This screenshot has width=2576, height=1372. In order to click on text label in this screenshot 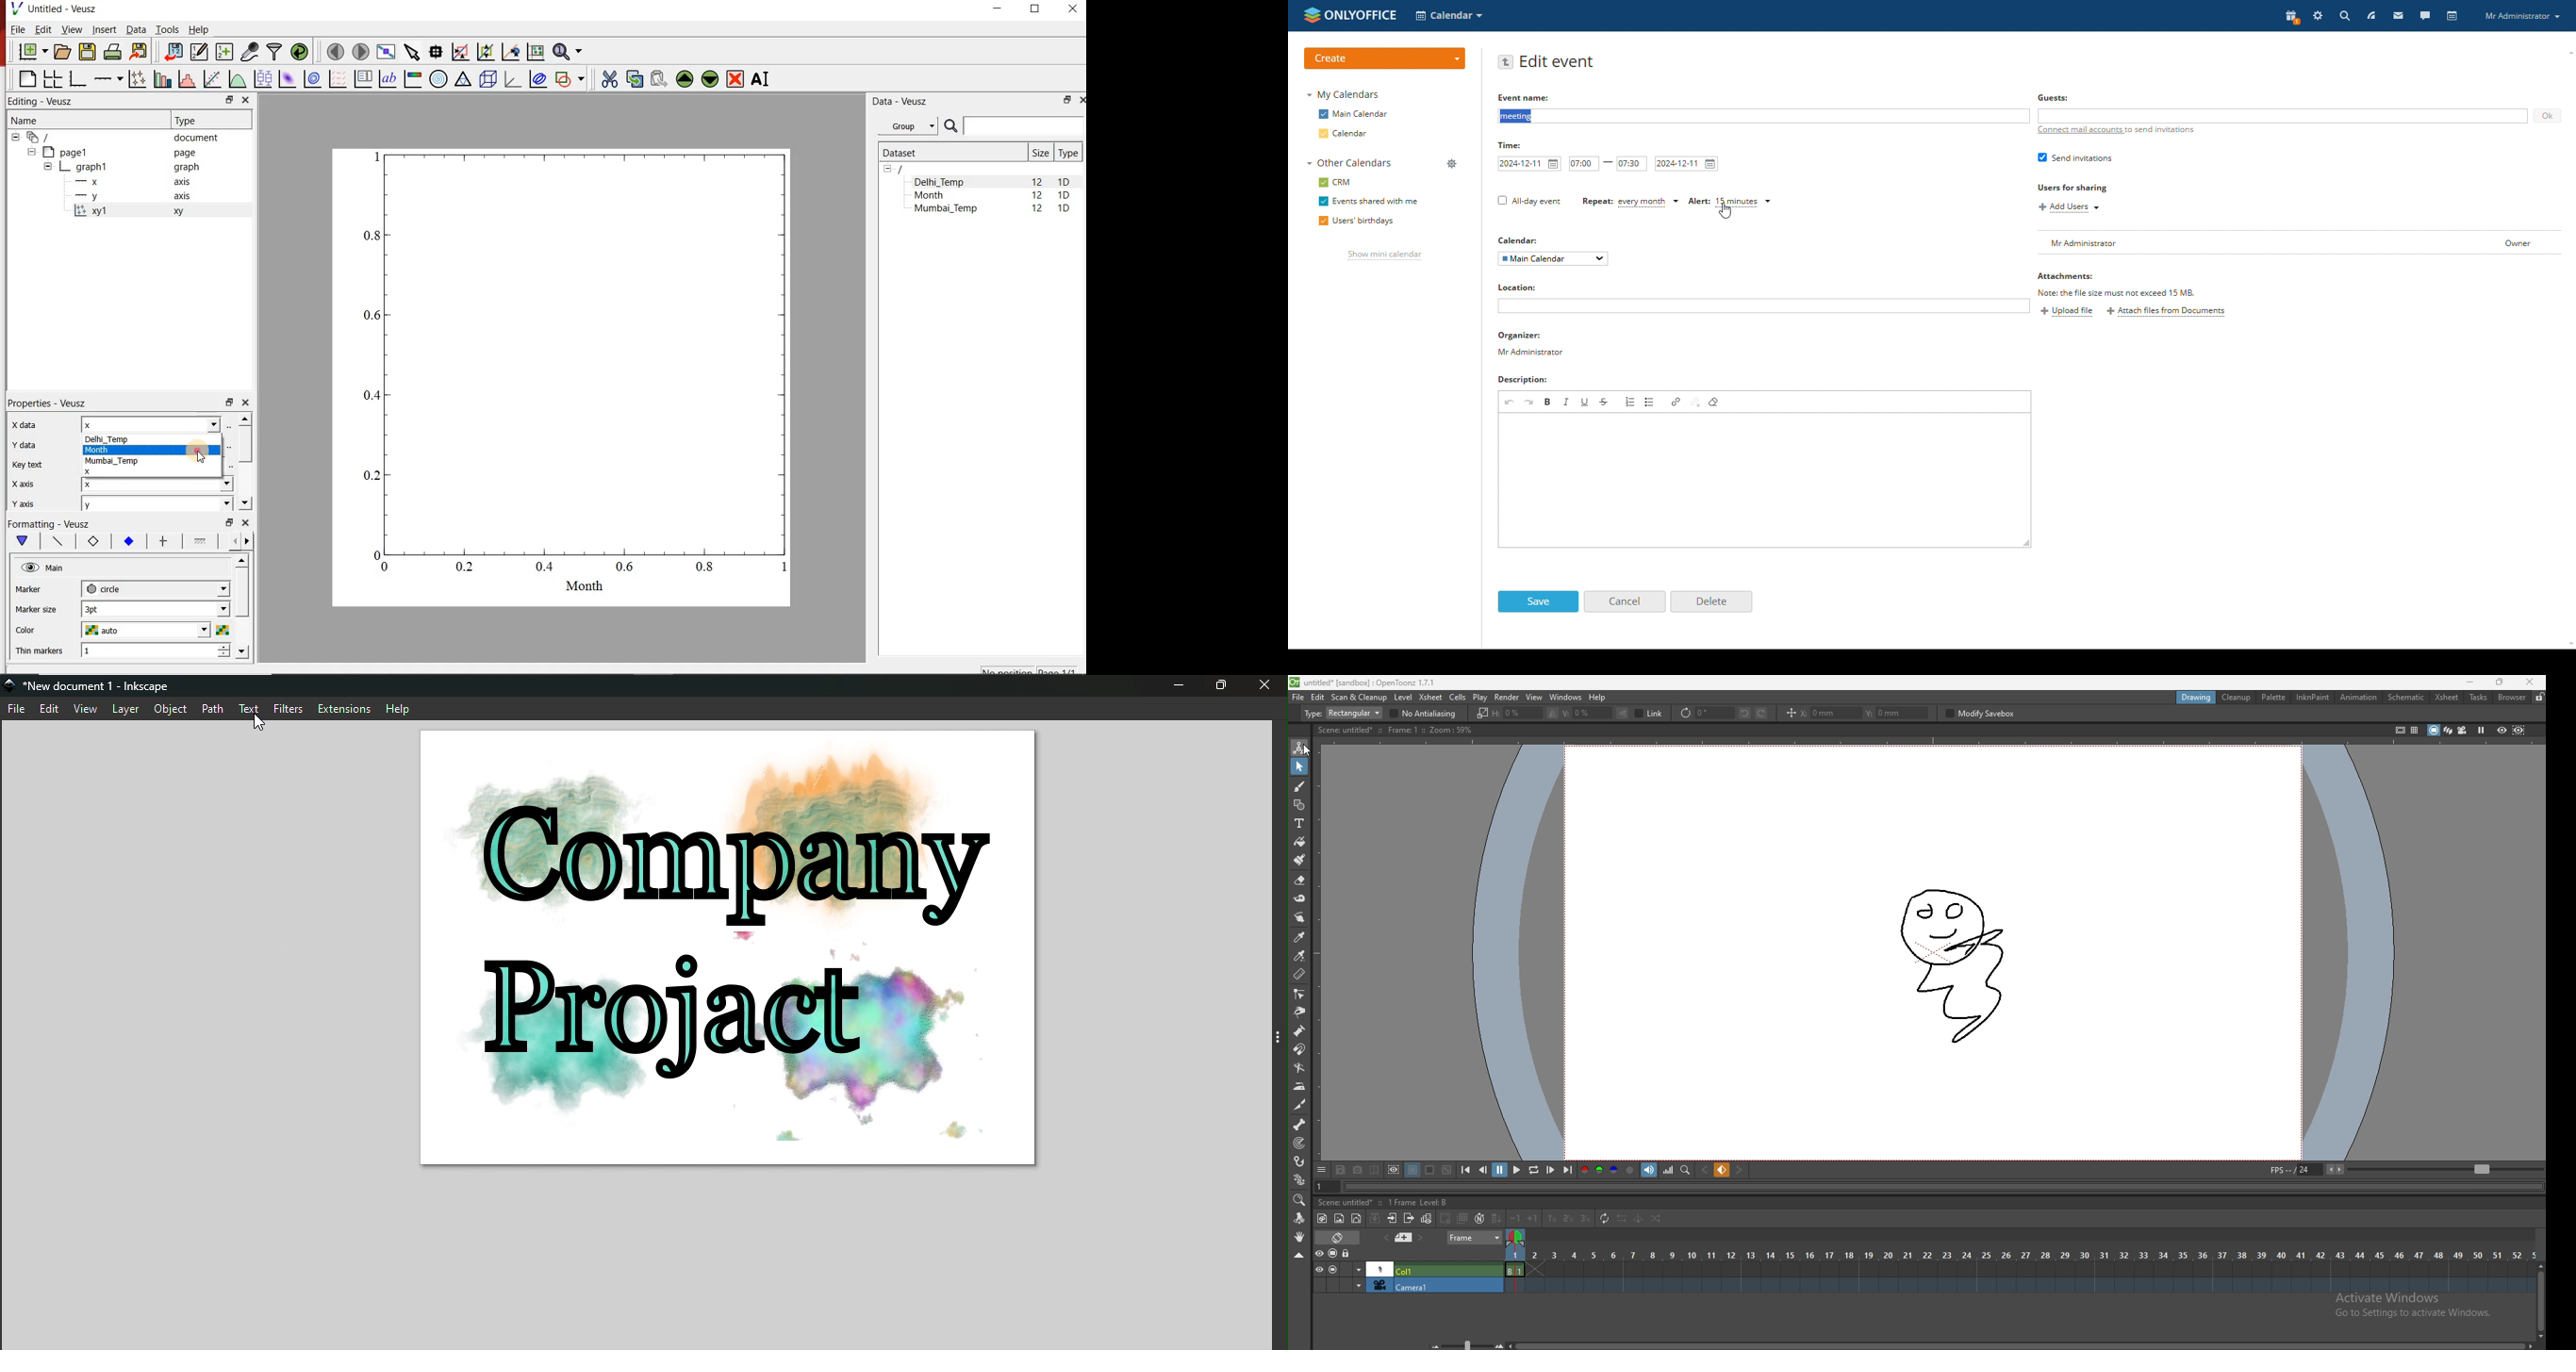, I will do `click(387, 79)`.